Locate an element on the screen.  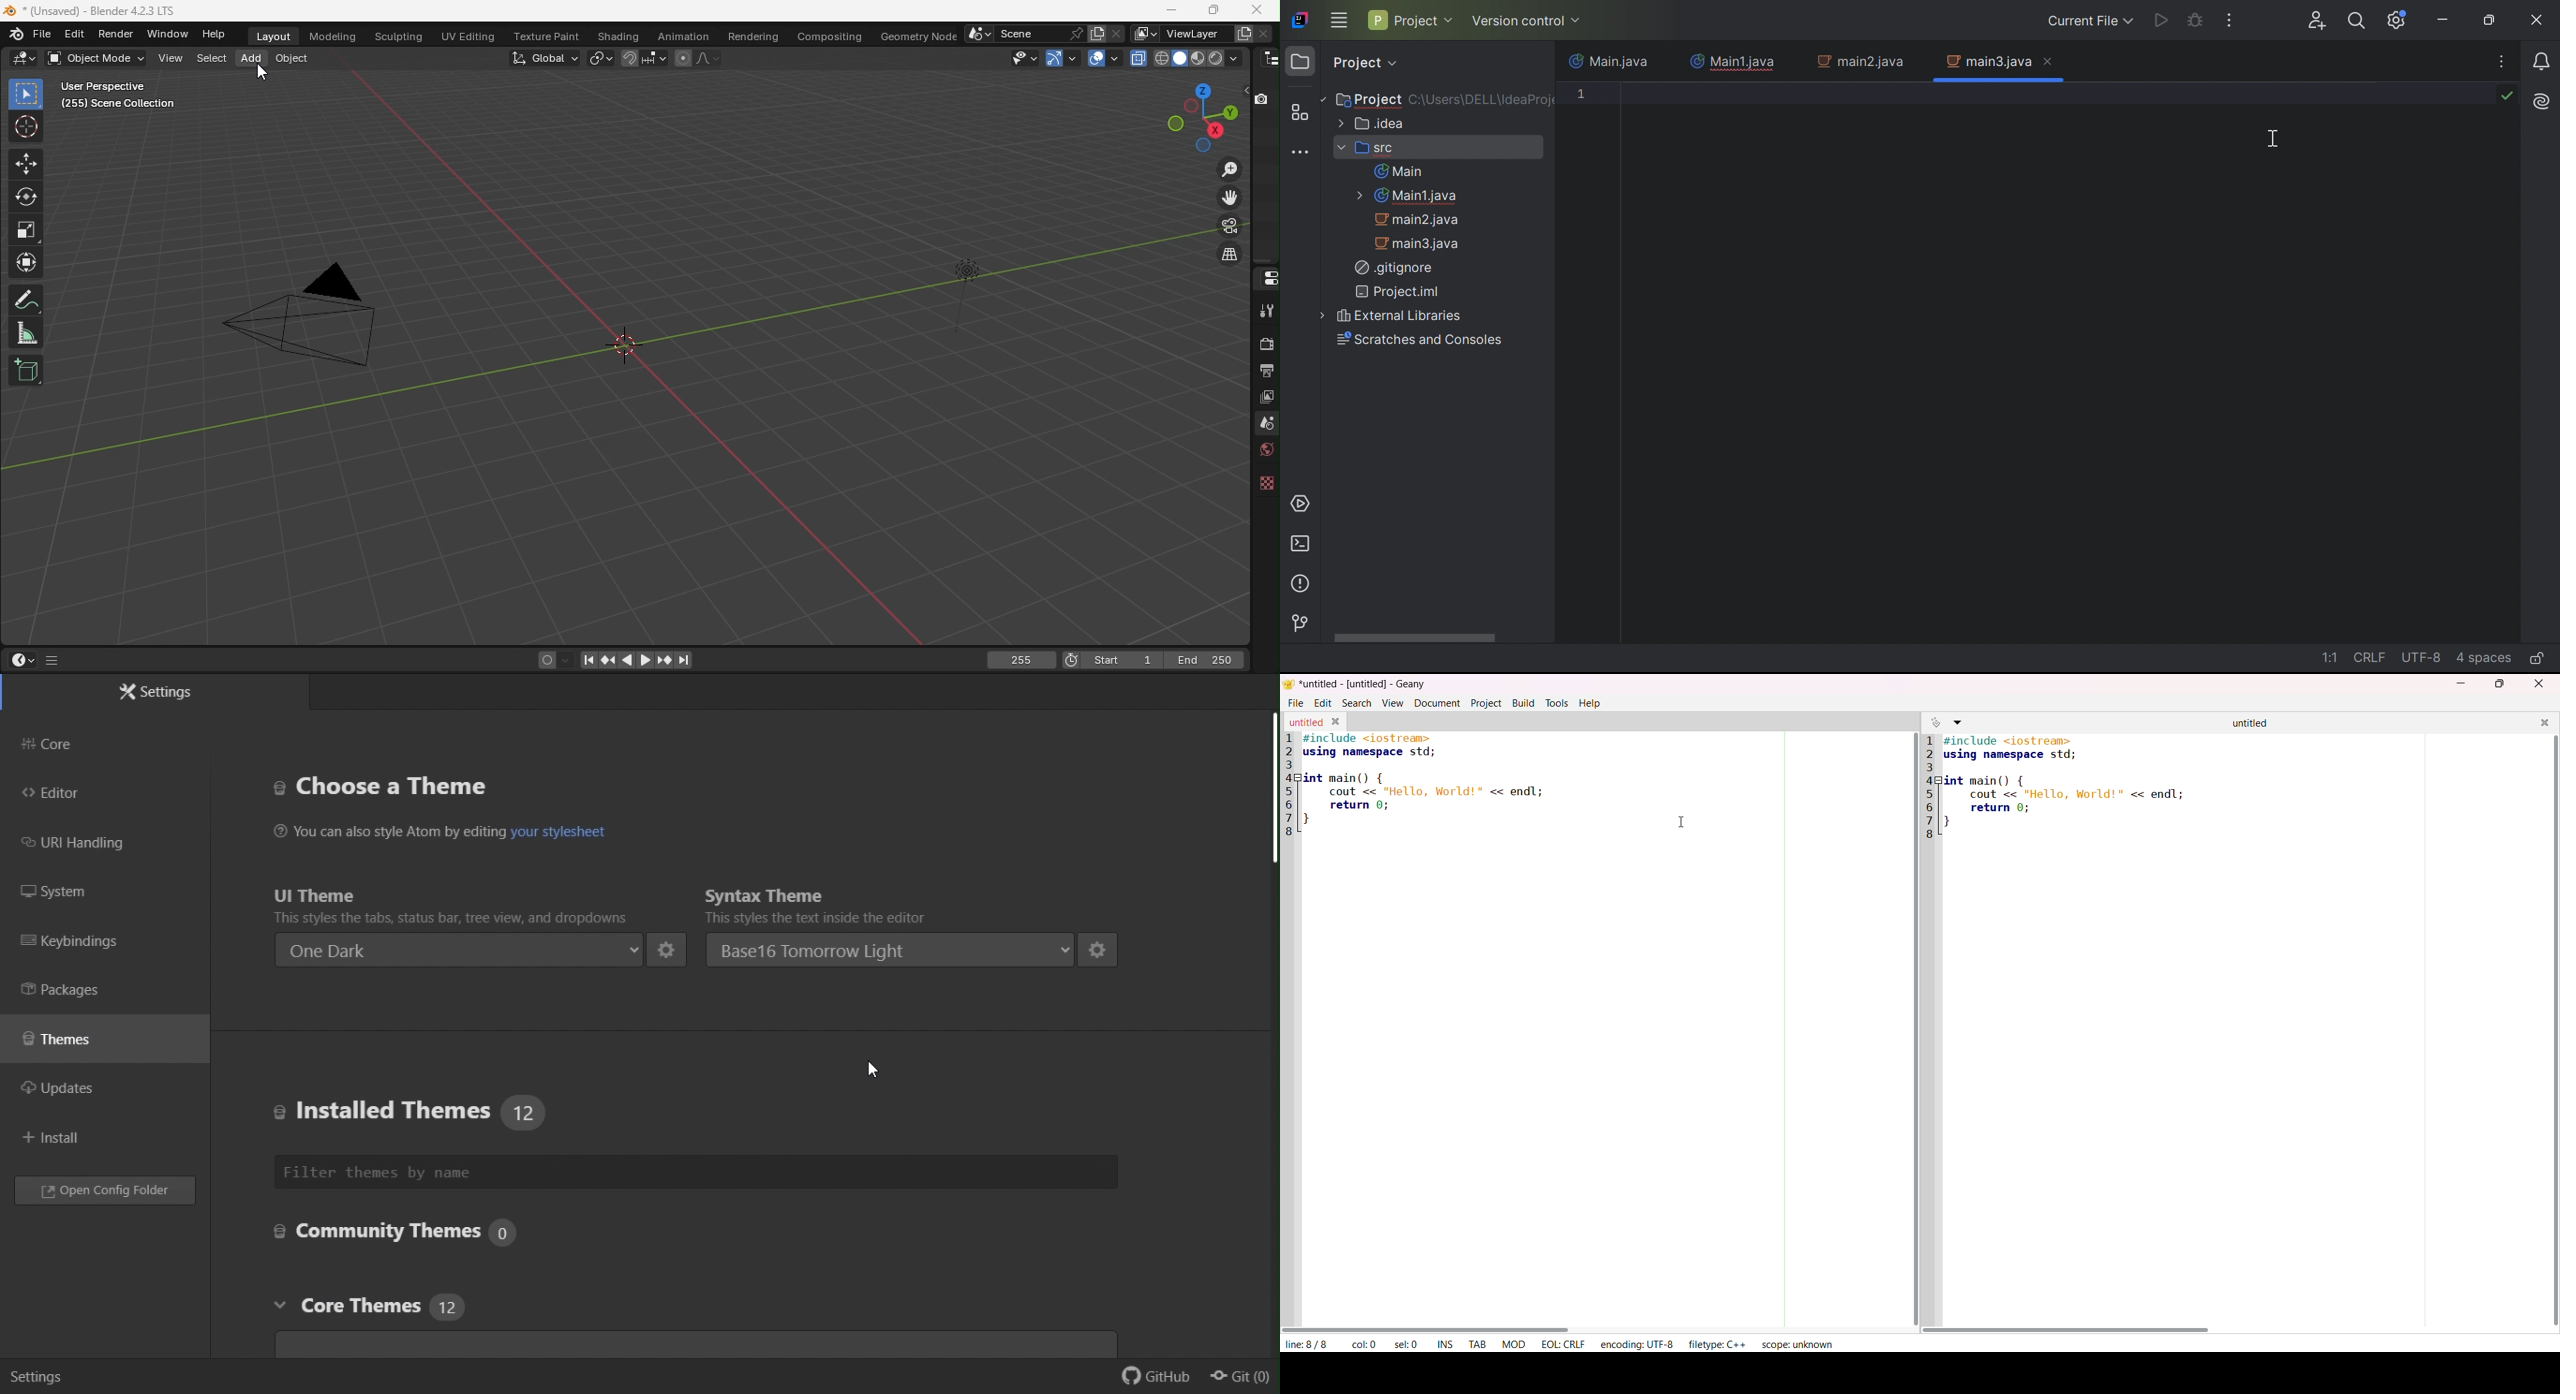
Project icon is located at coordinates (1300, 64).